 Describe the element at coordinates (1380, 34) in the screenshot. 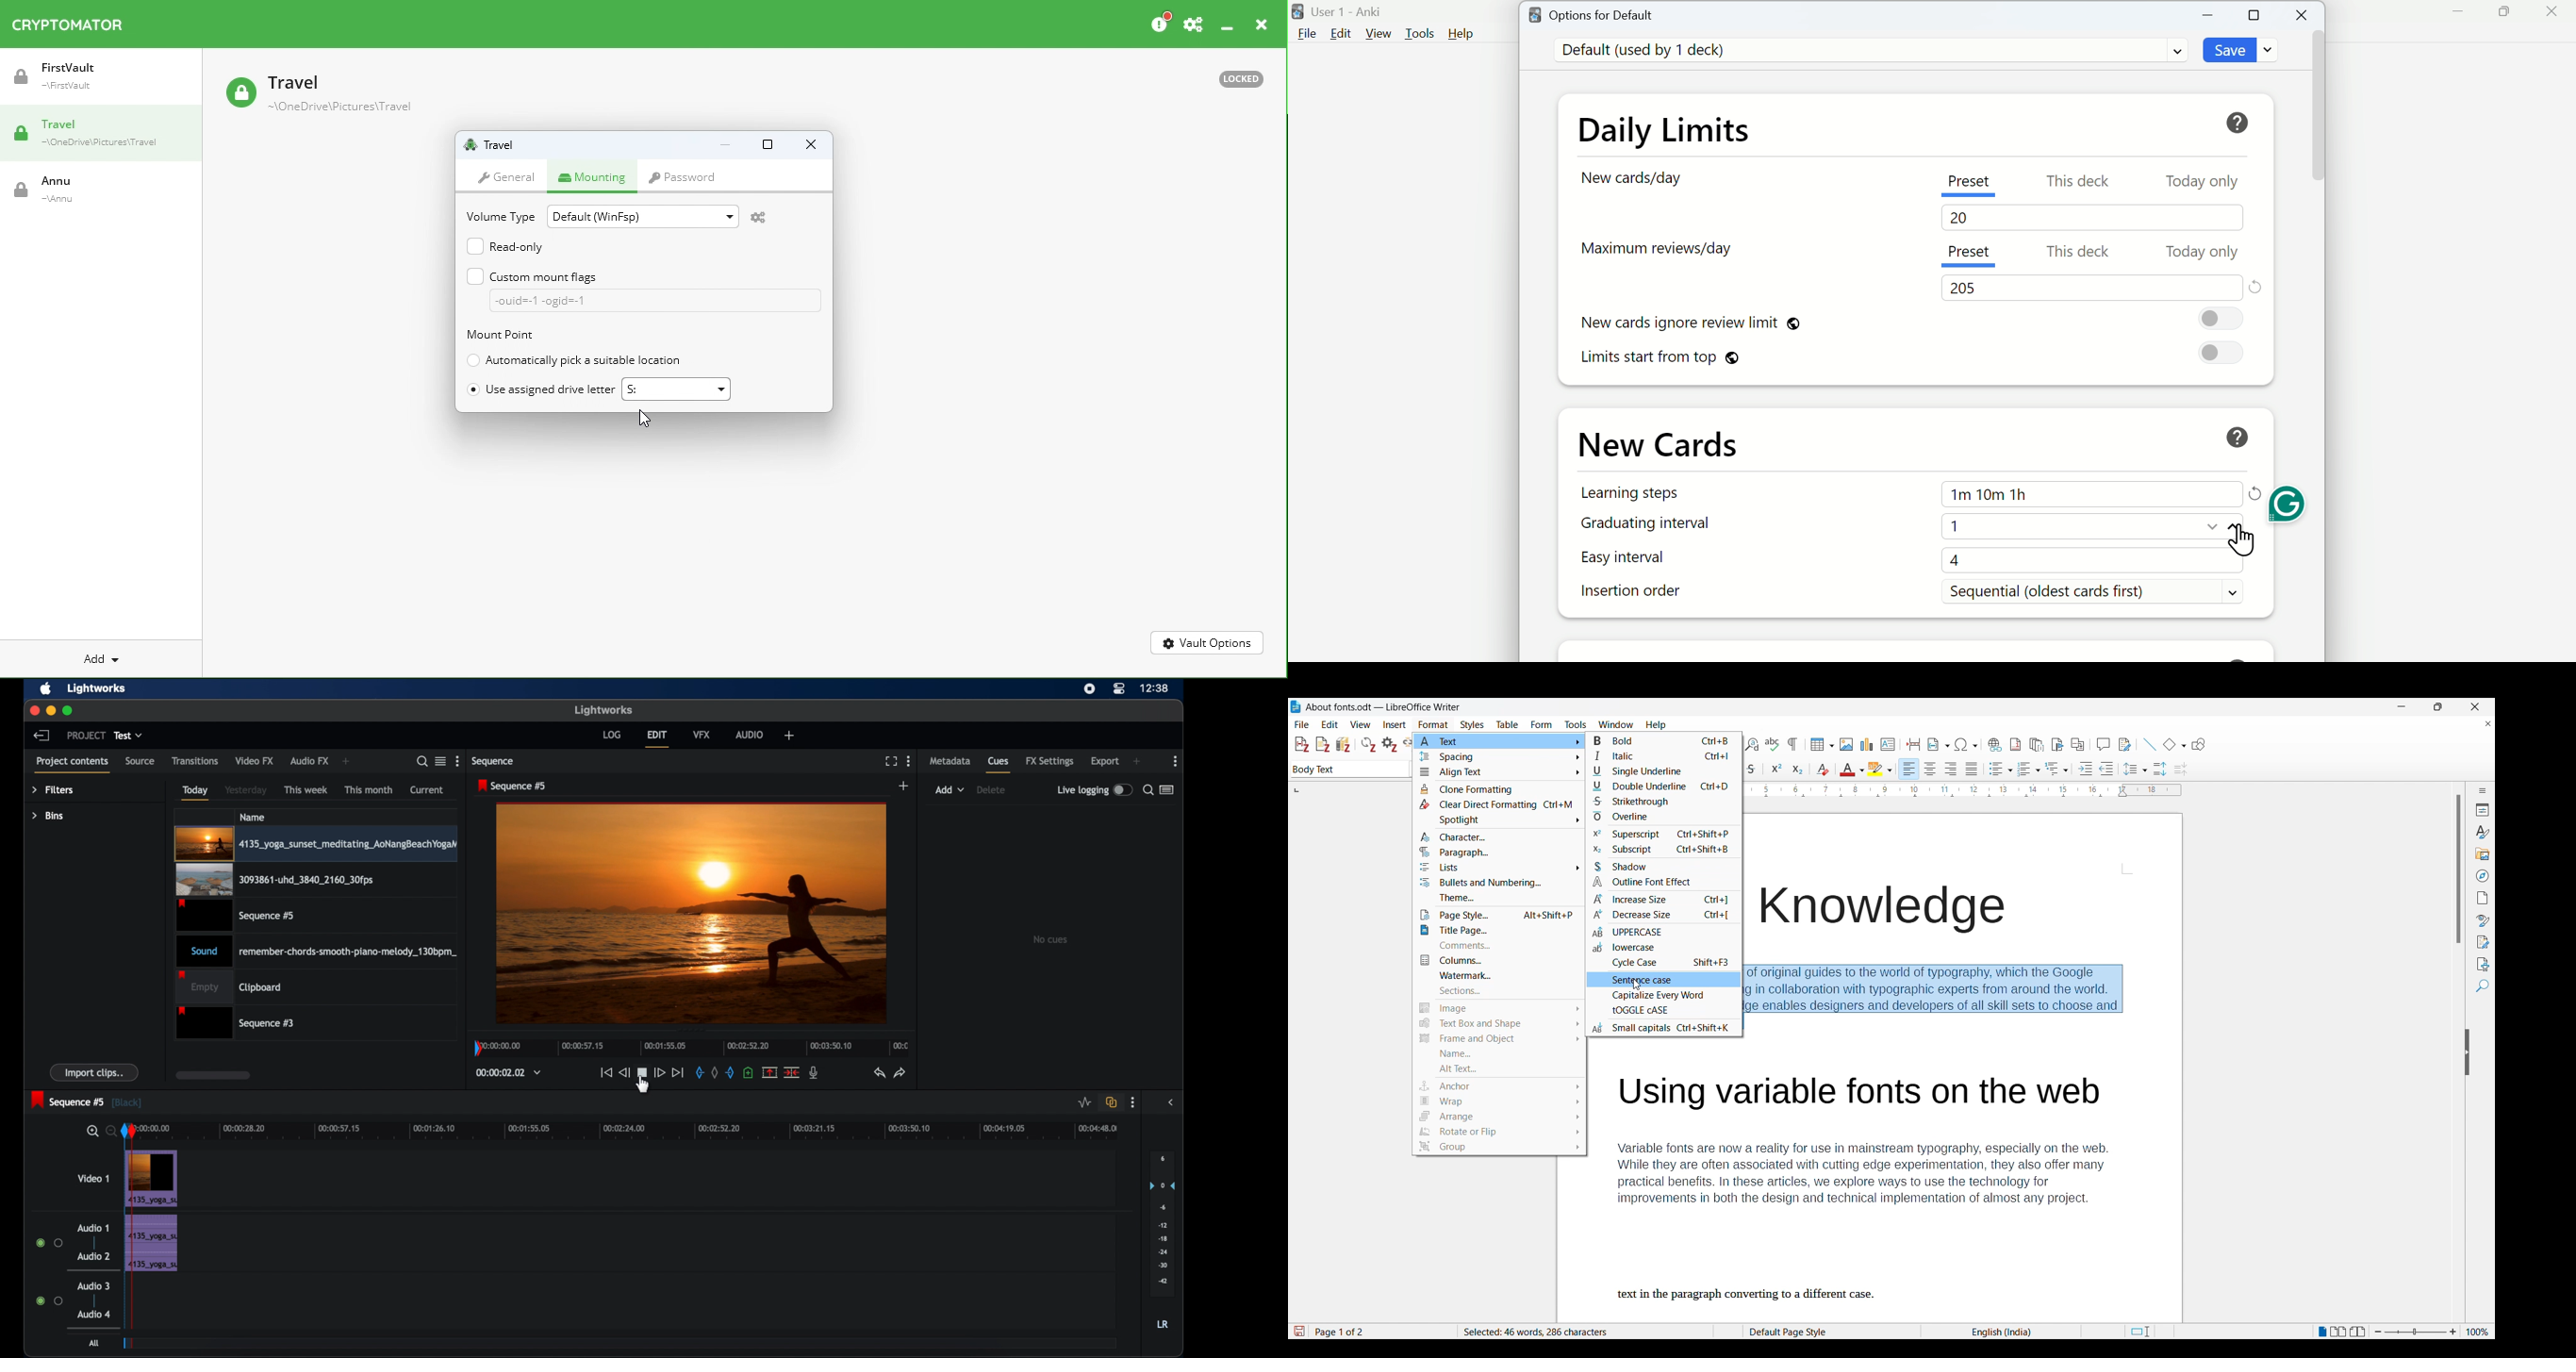

I see `View` at that location.